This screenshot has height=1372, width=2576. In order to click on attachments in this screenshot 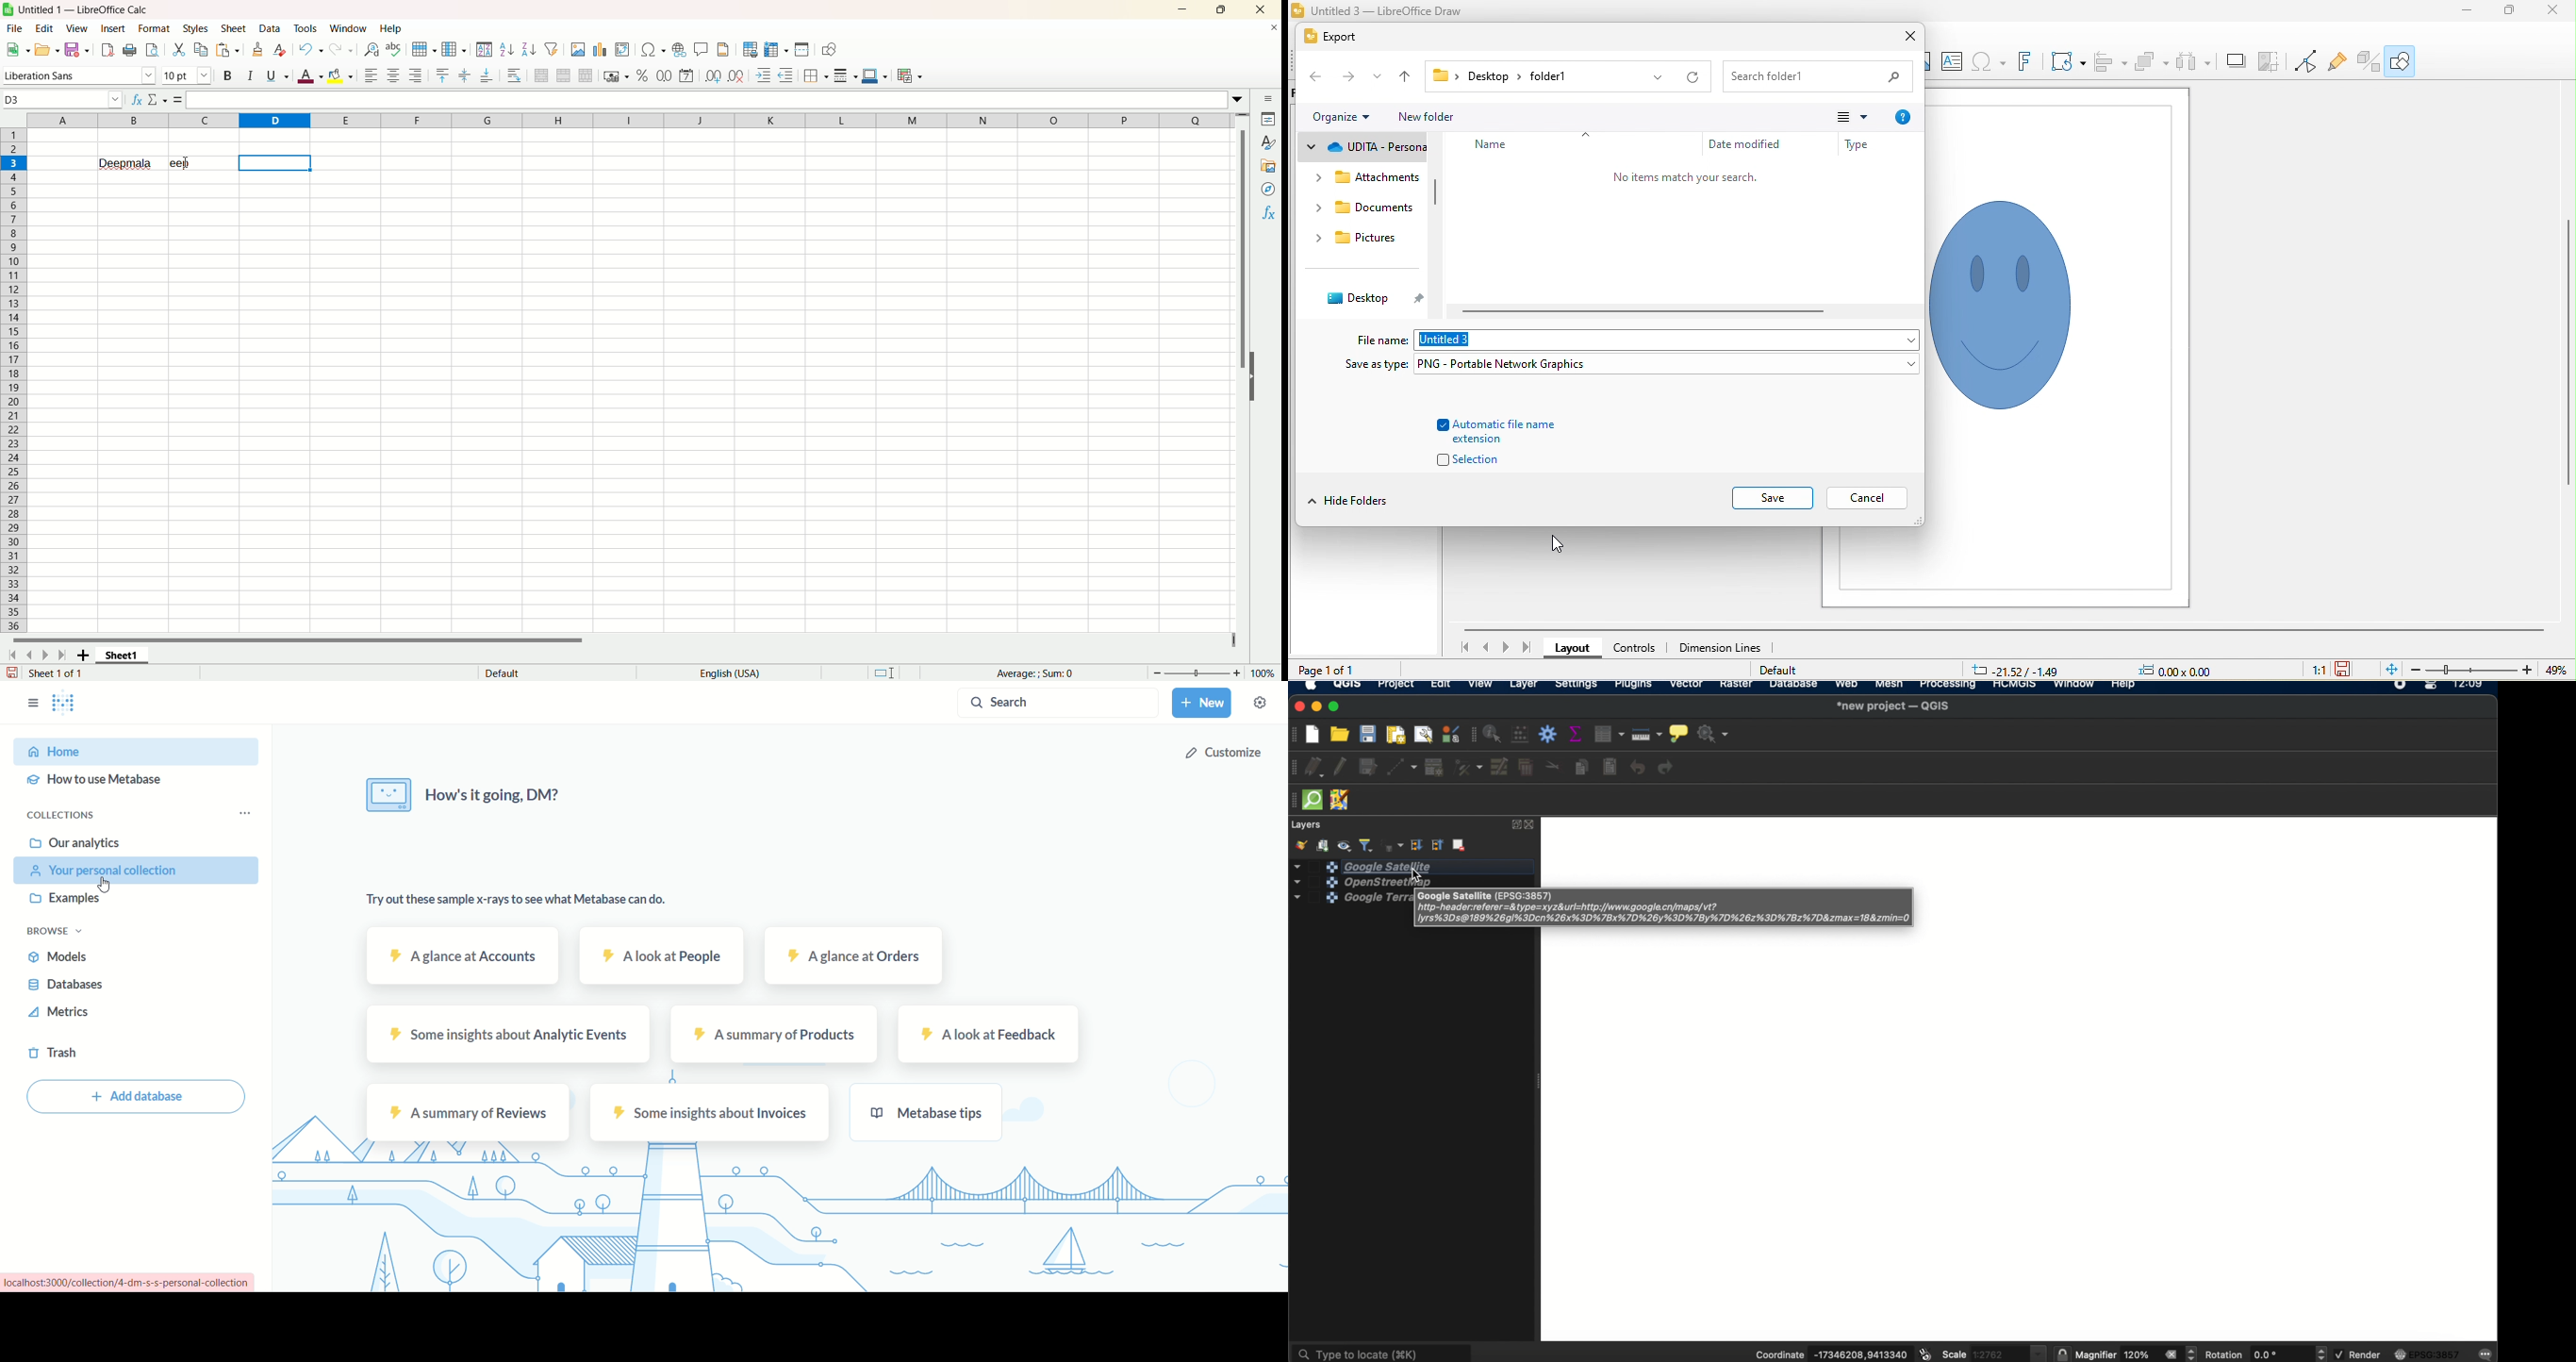, I will do `click(1379, 177)`.